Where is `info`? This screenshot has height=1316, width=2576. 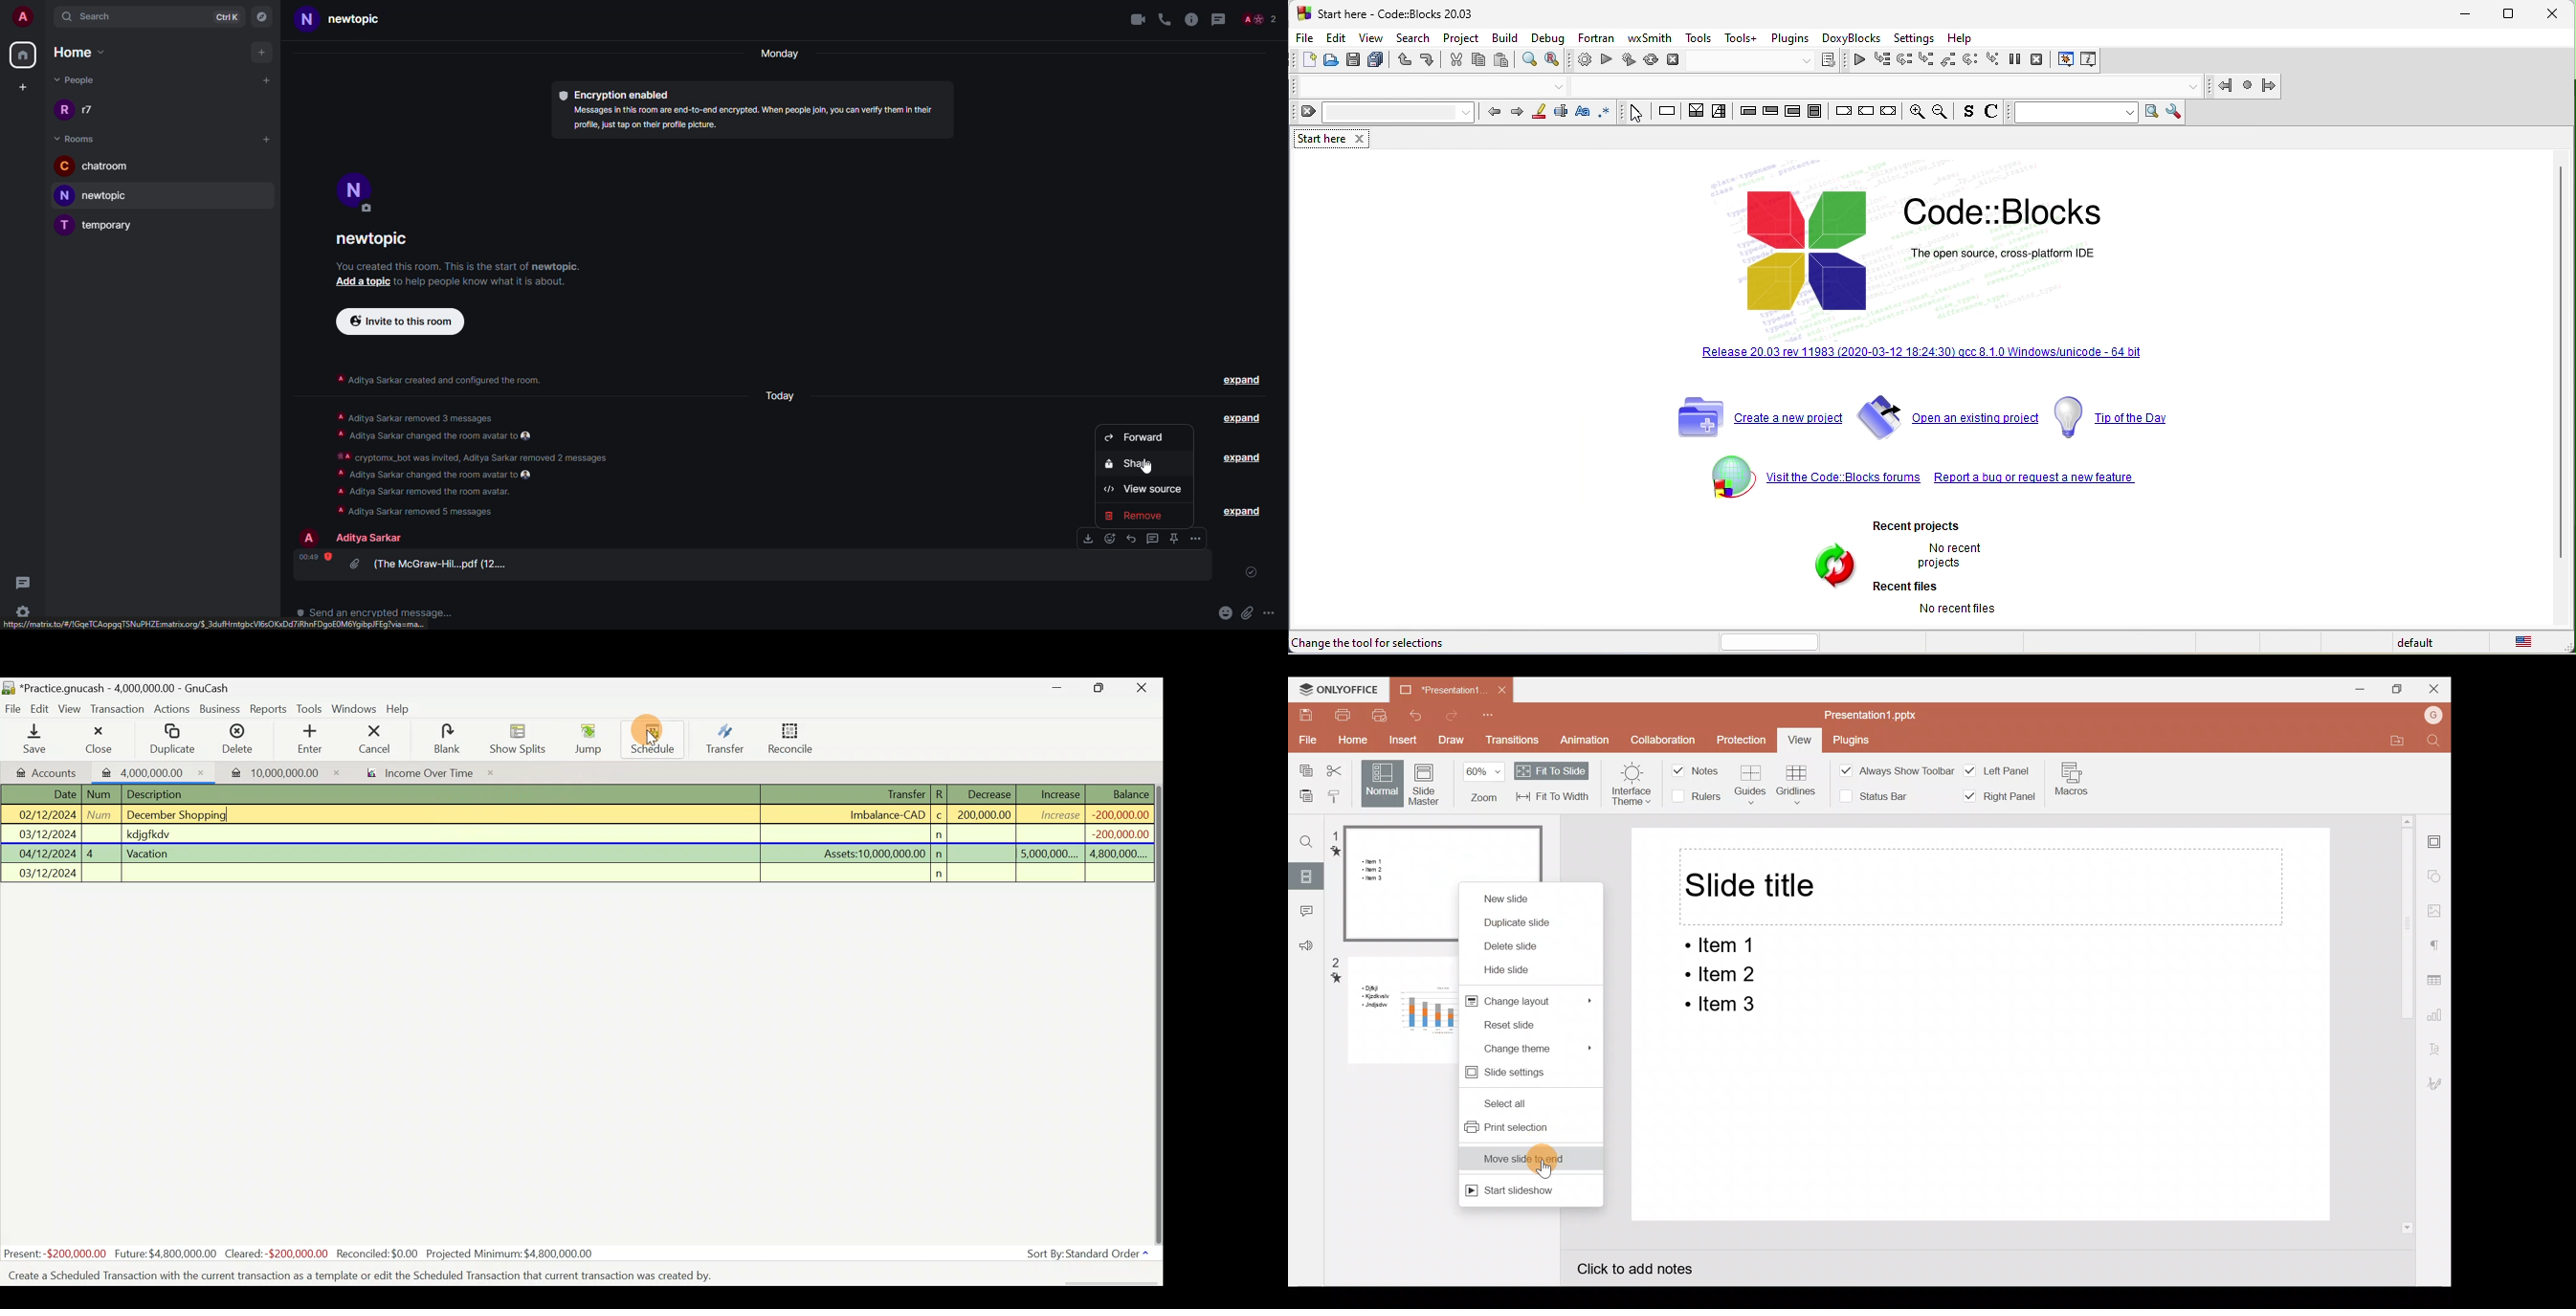 info is located at coordinates (1191, 19).